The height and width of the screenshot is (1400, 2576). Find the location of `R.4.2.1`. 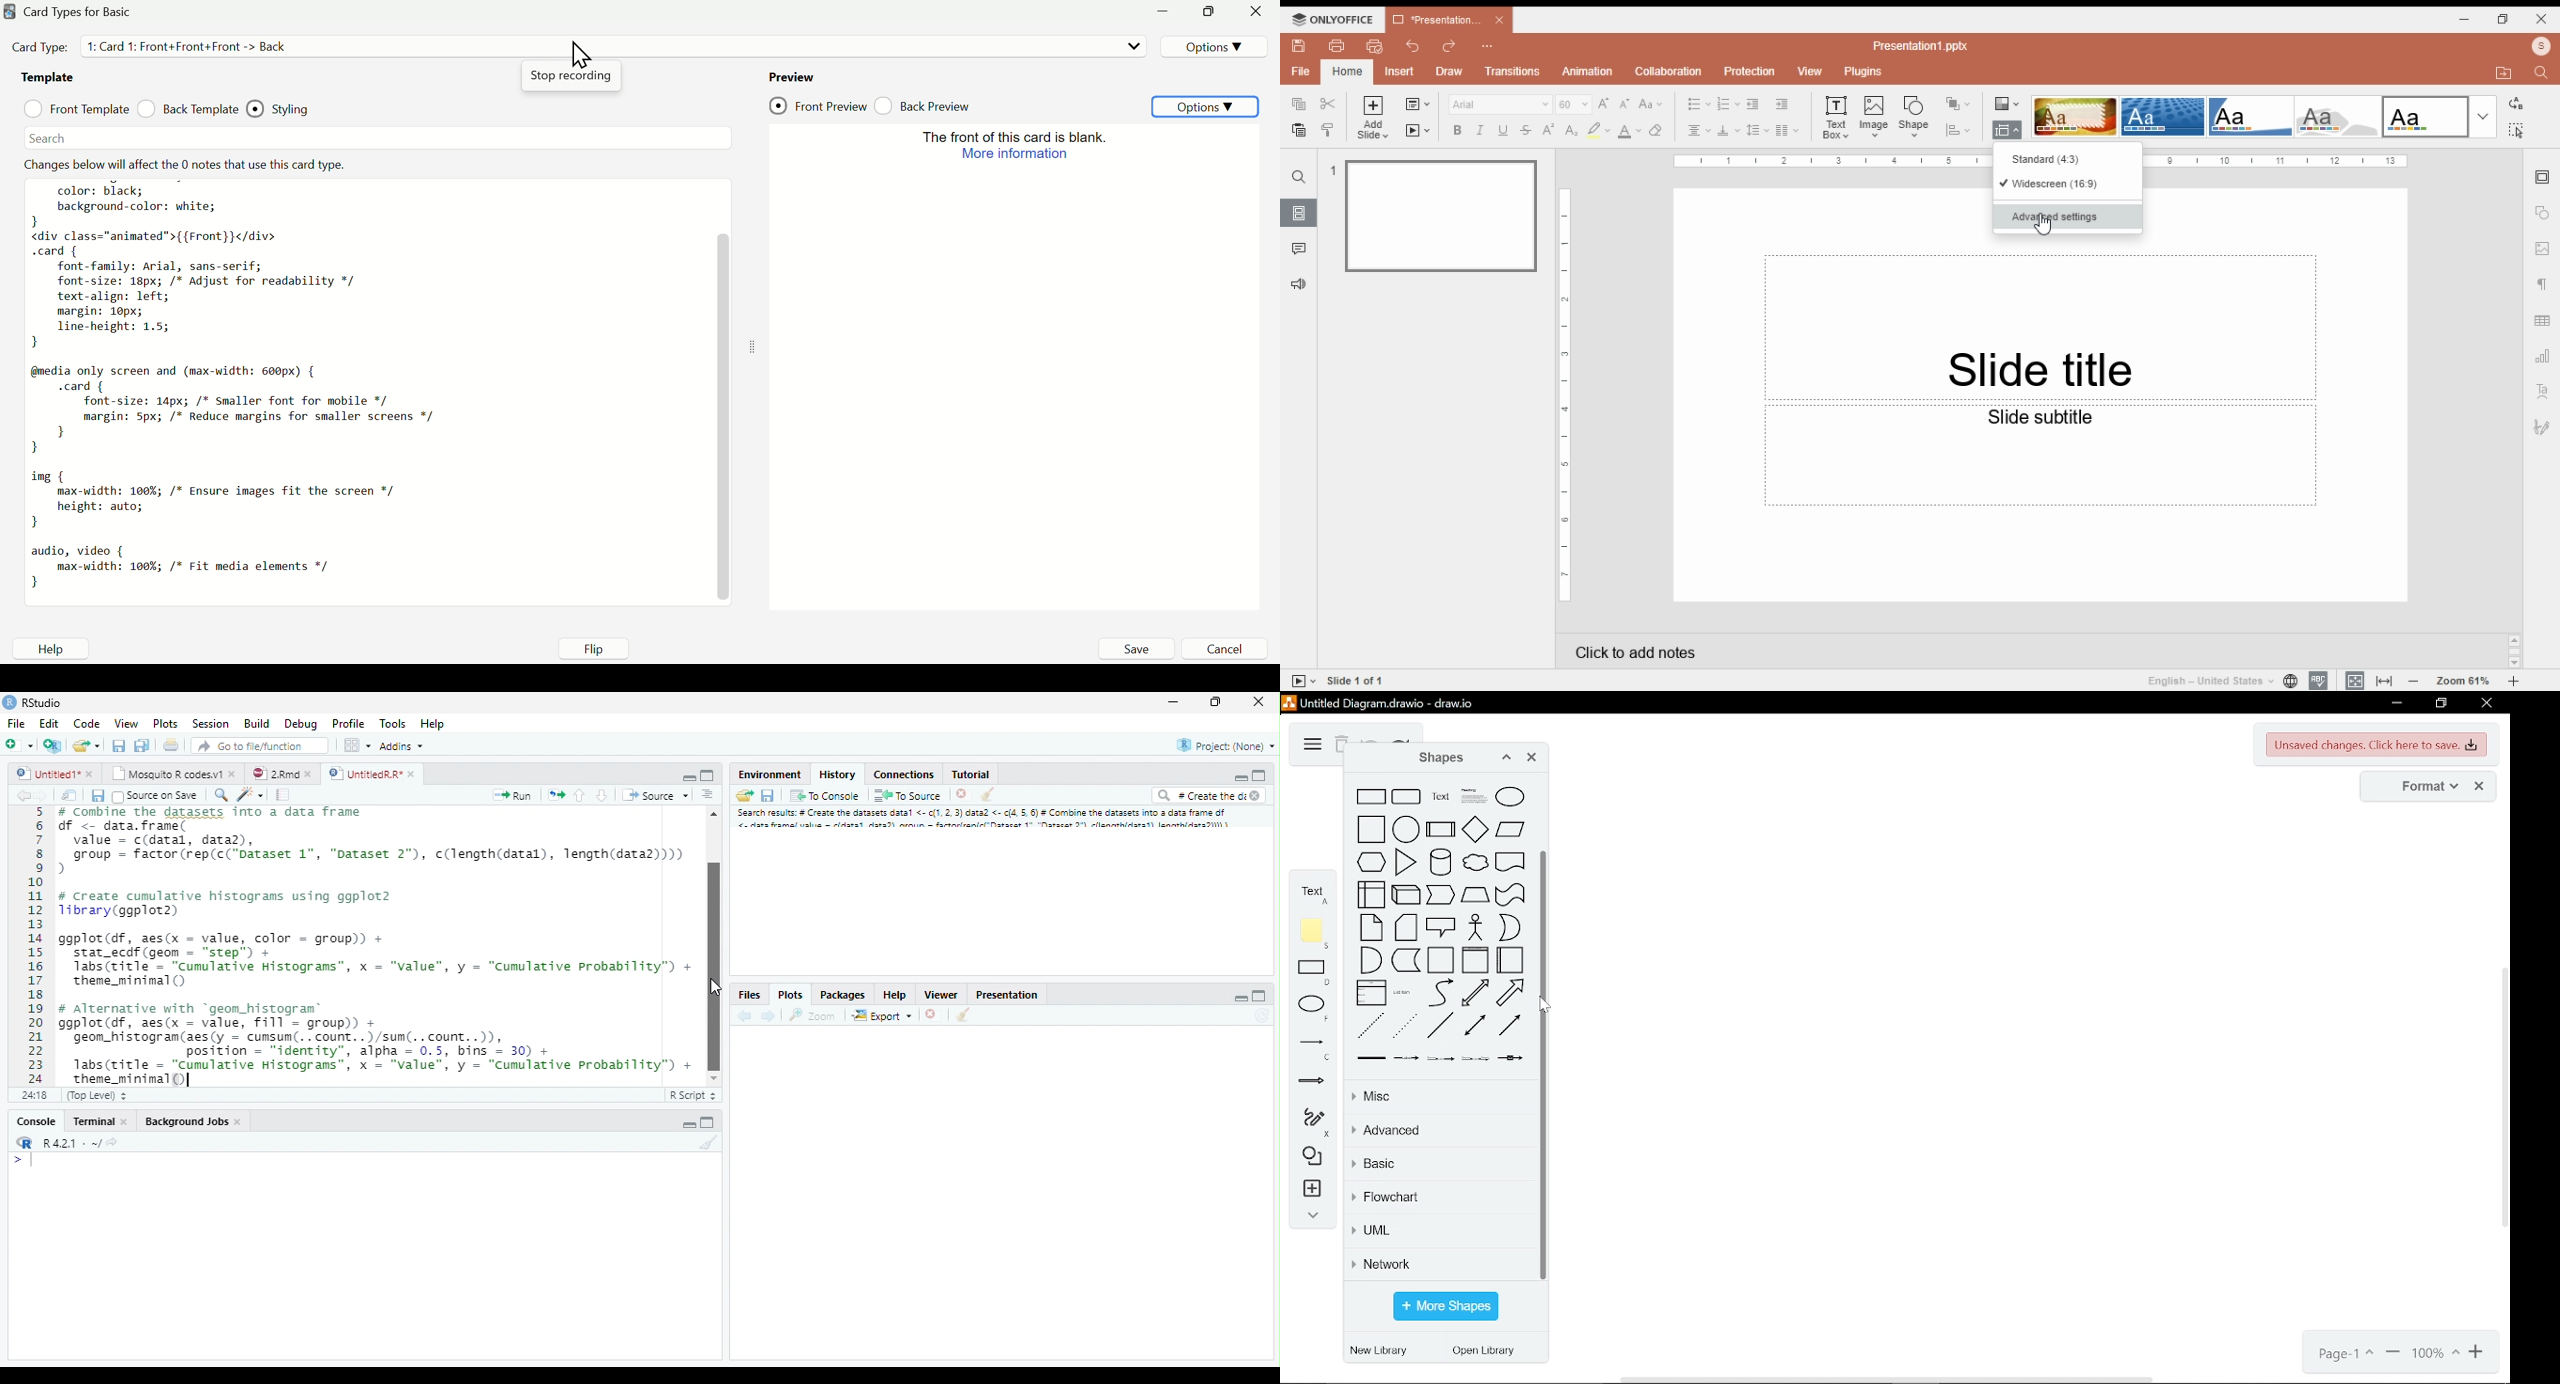

R.4.2.1 is located at coordinates (61, 1143).